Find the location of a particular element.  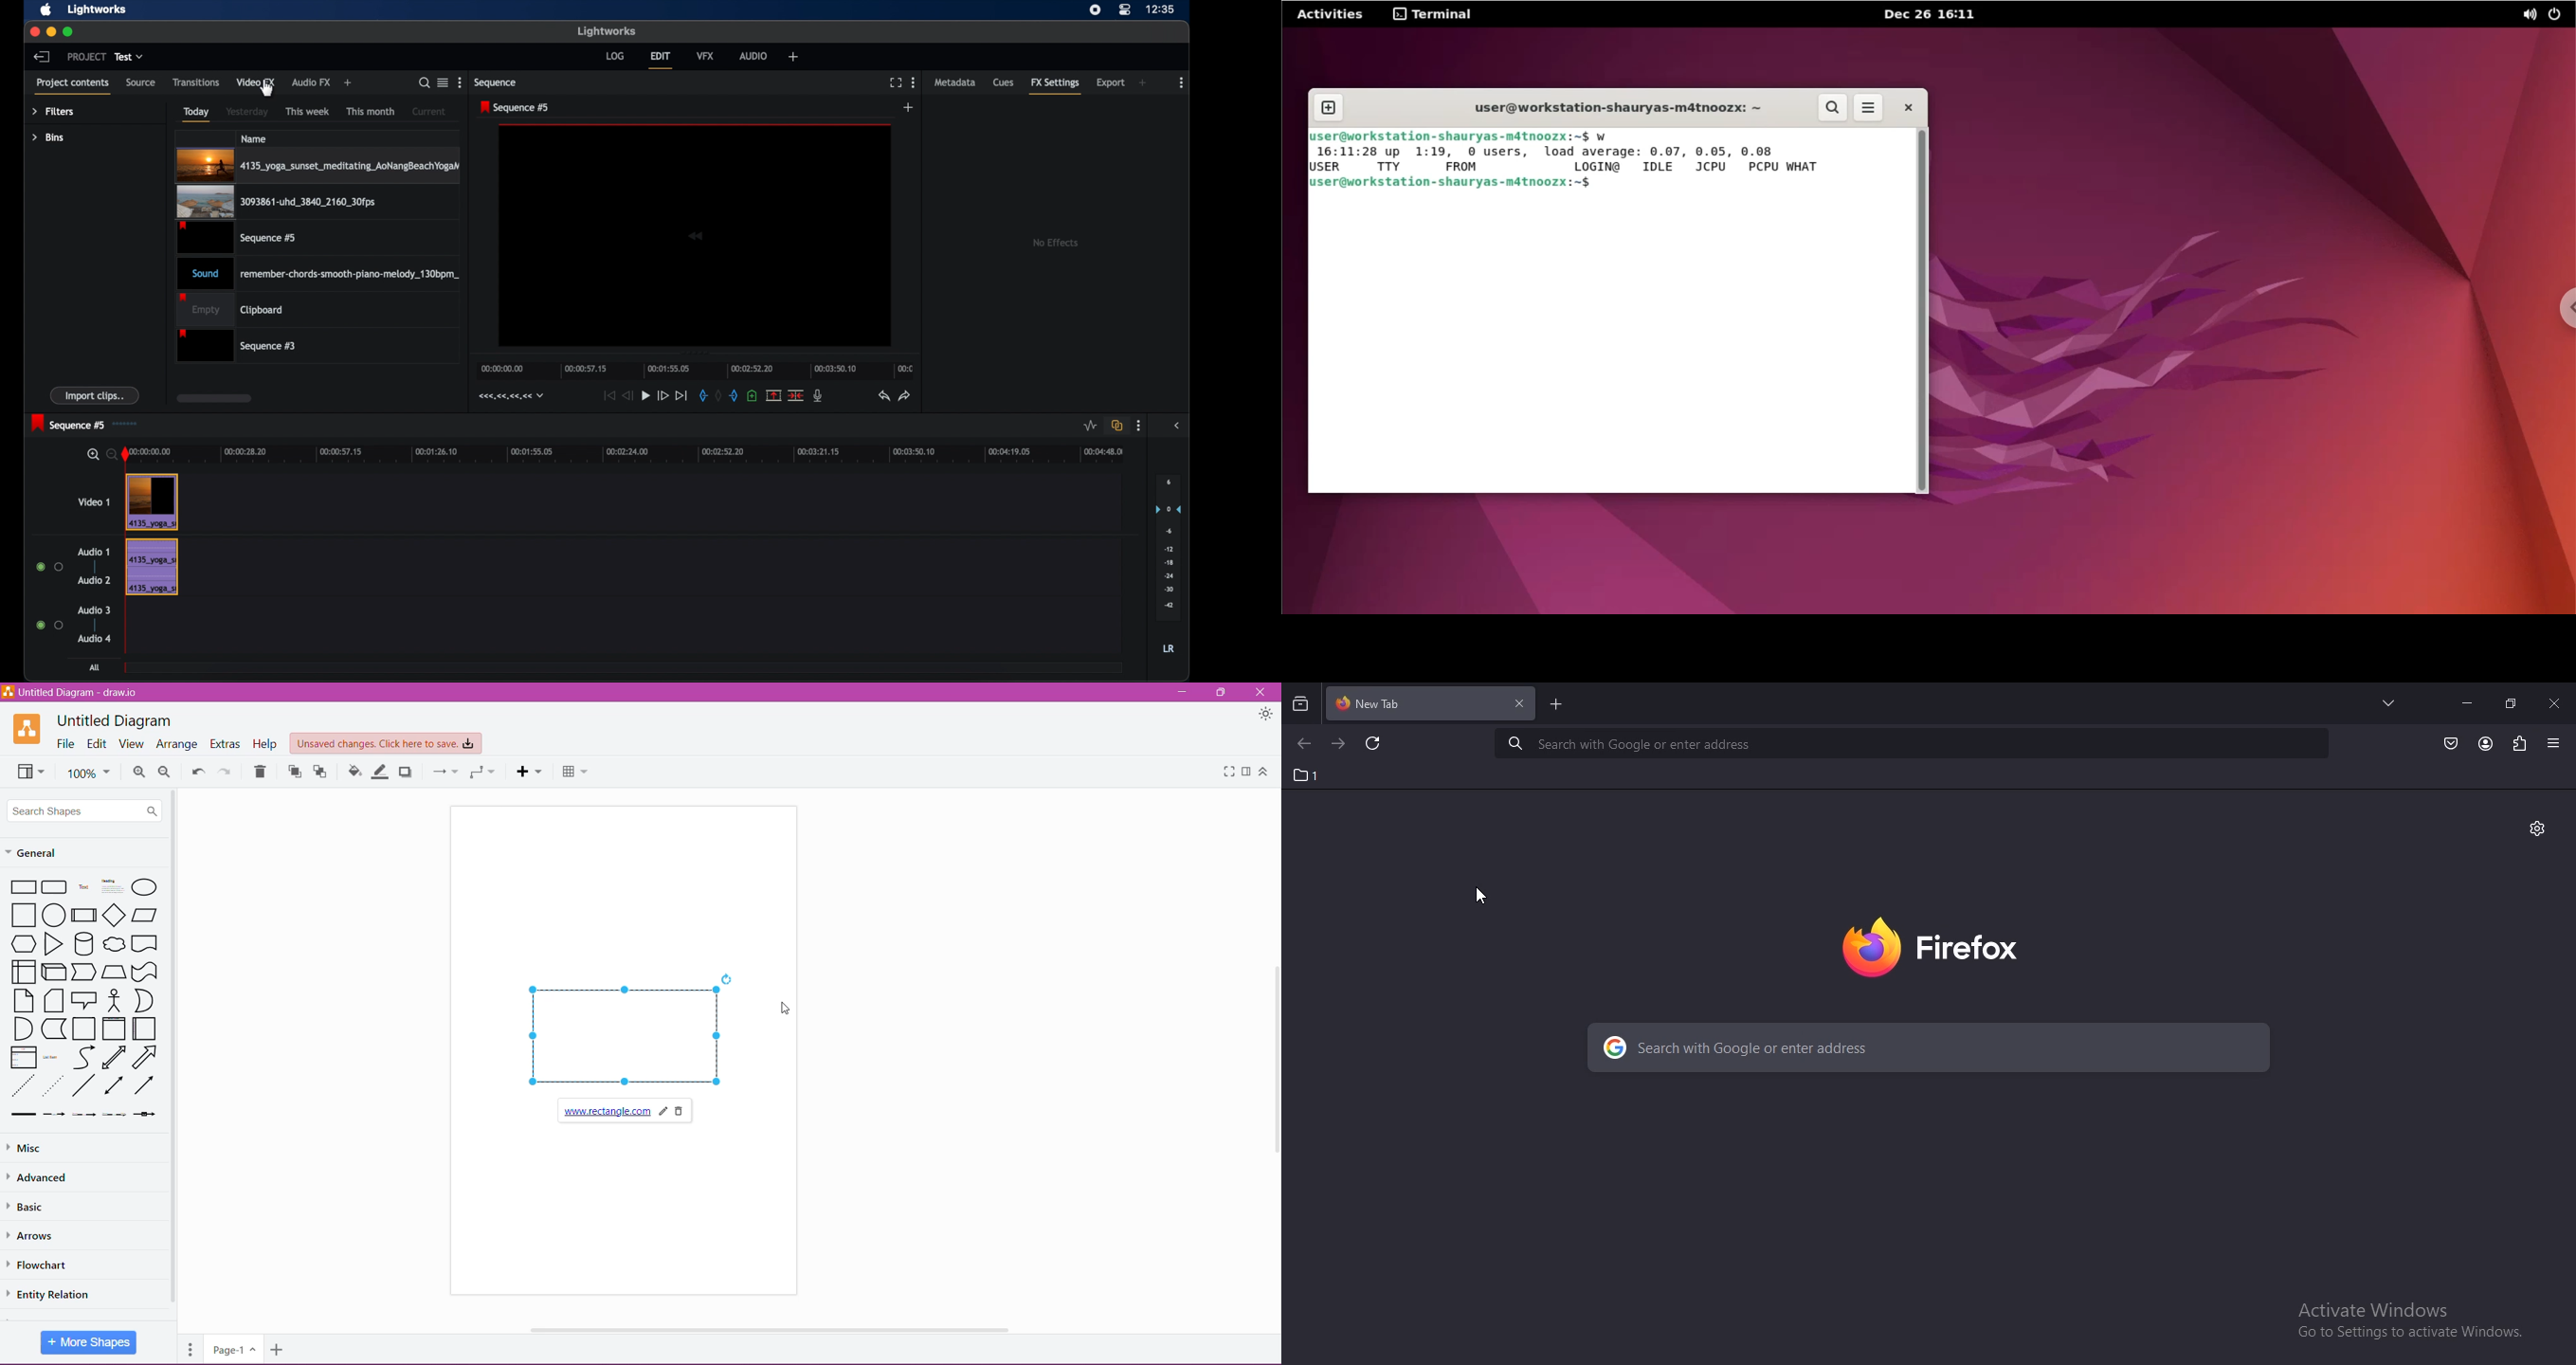

yesterday is located at coordinates (246, 111).